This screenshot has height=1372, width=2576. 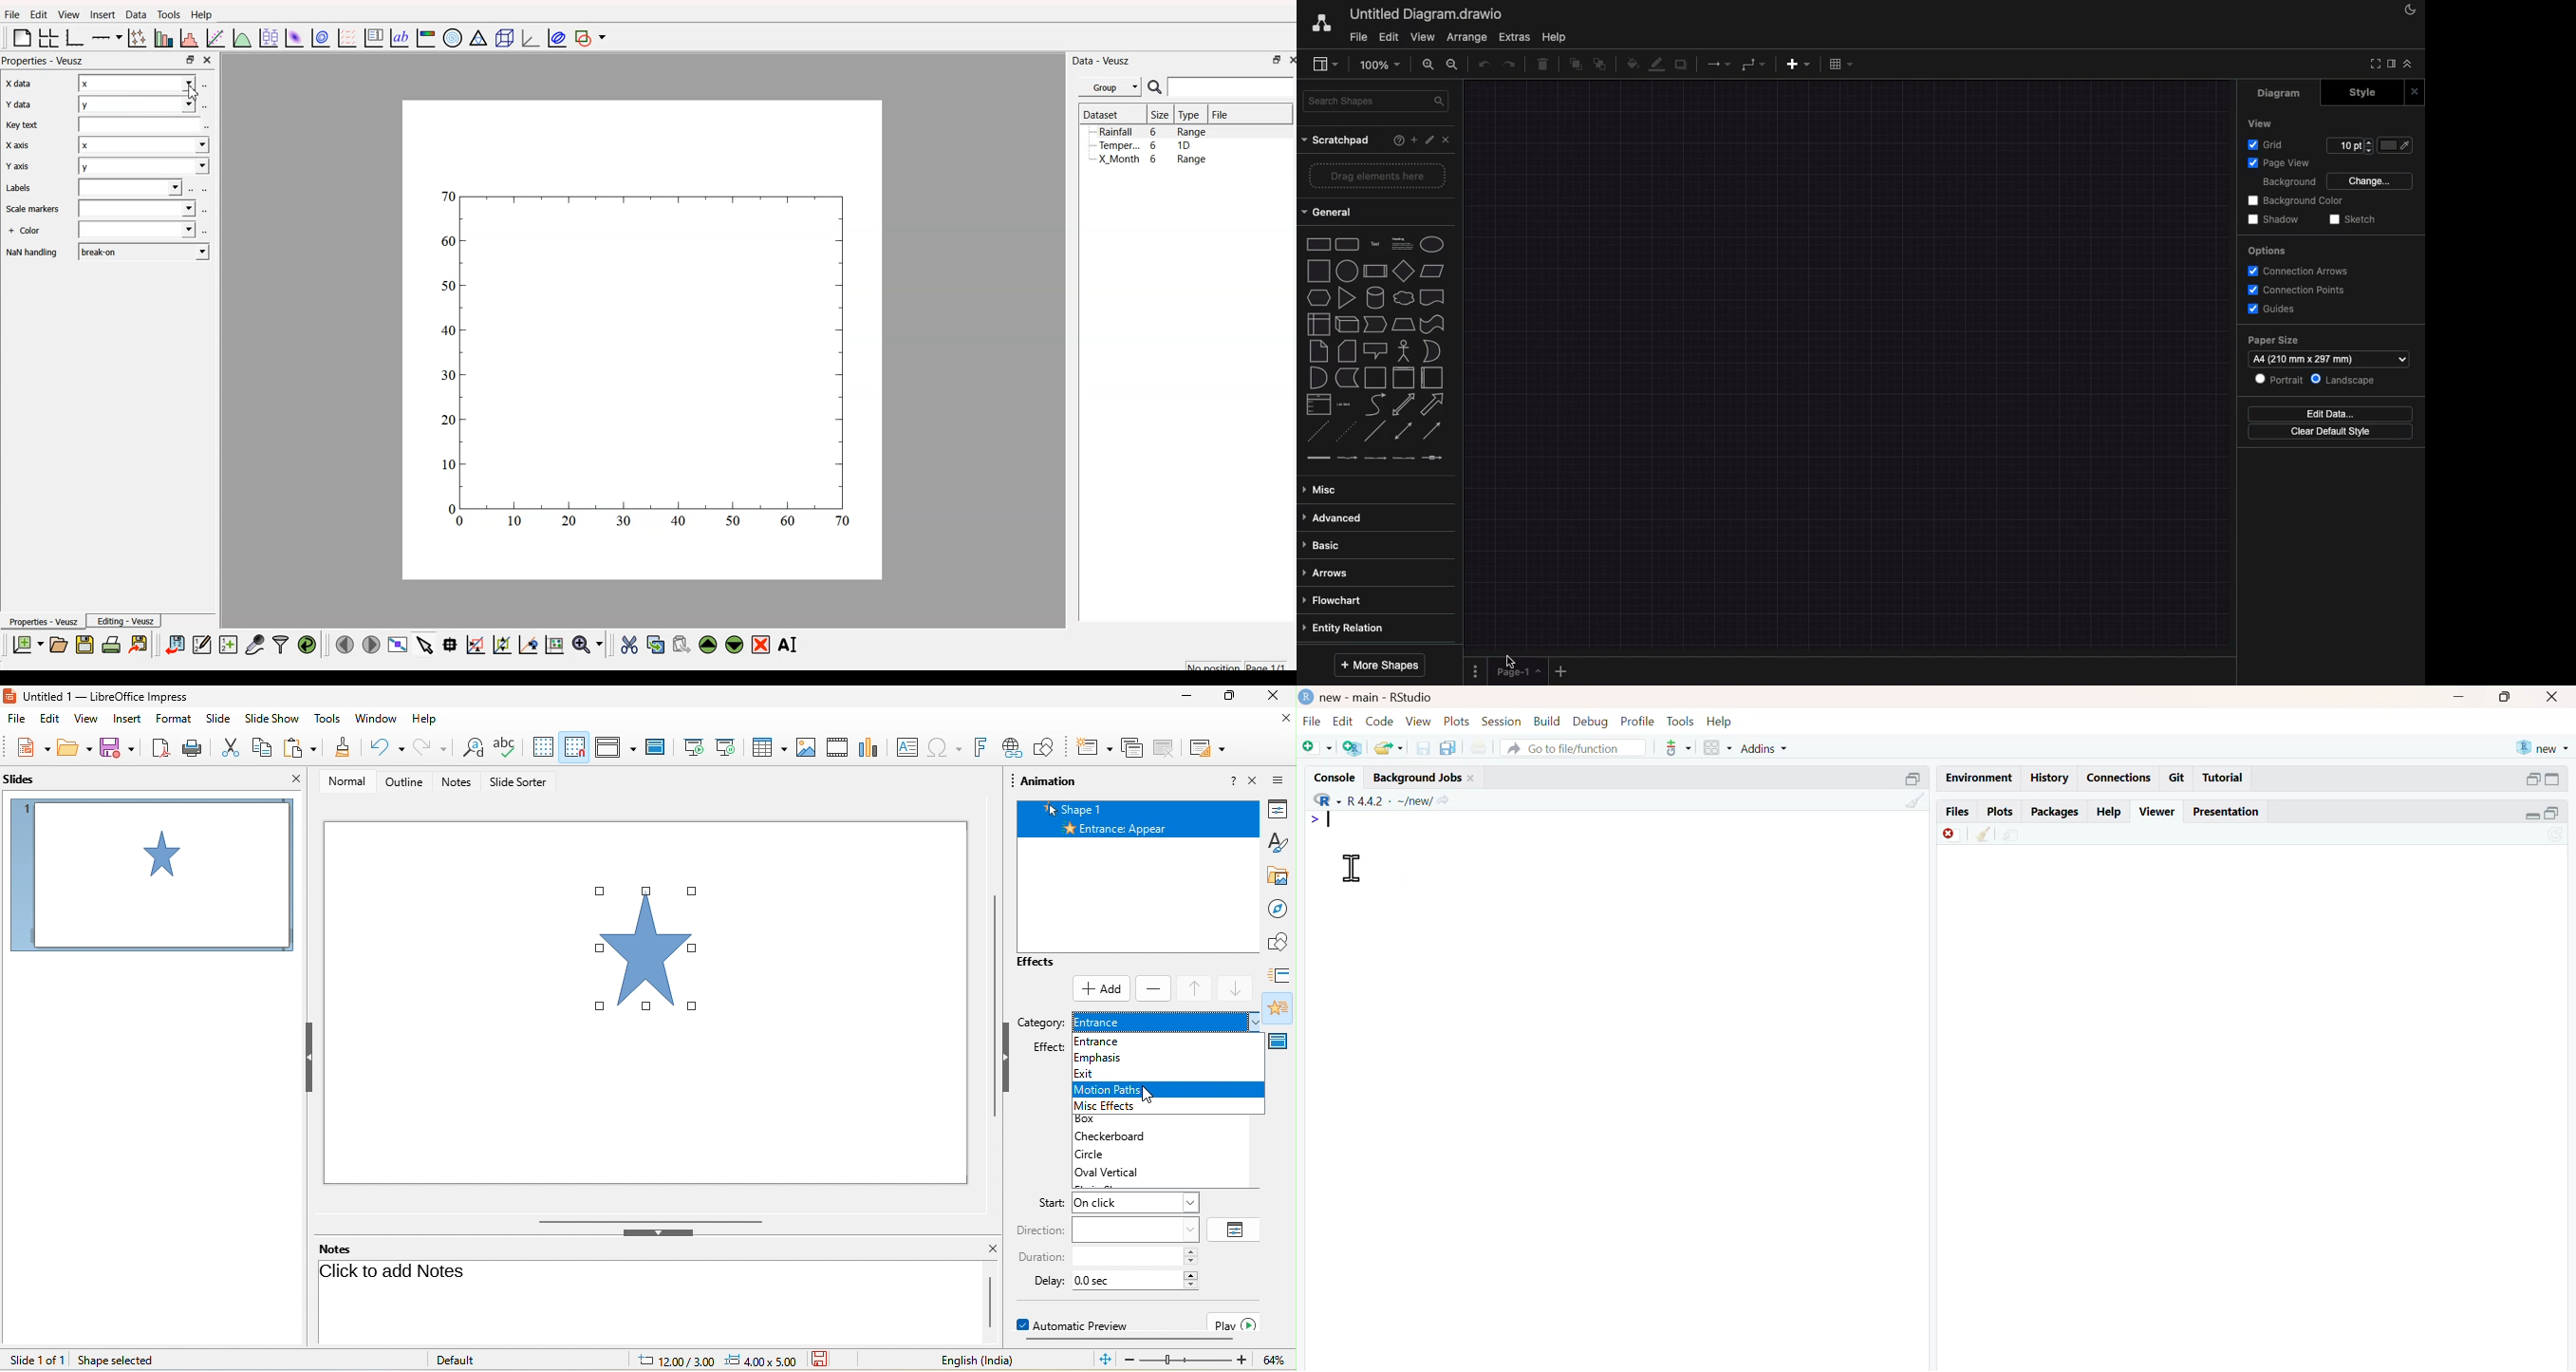 I want to click on rectangle, so click(x=1319, y=245).